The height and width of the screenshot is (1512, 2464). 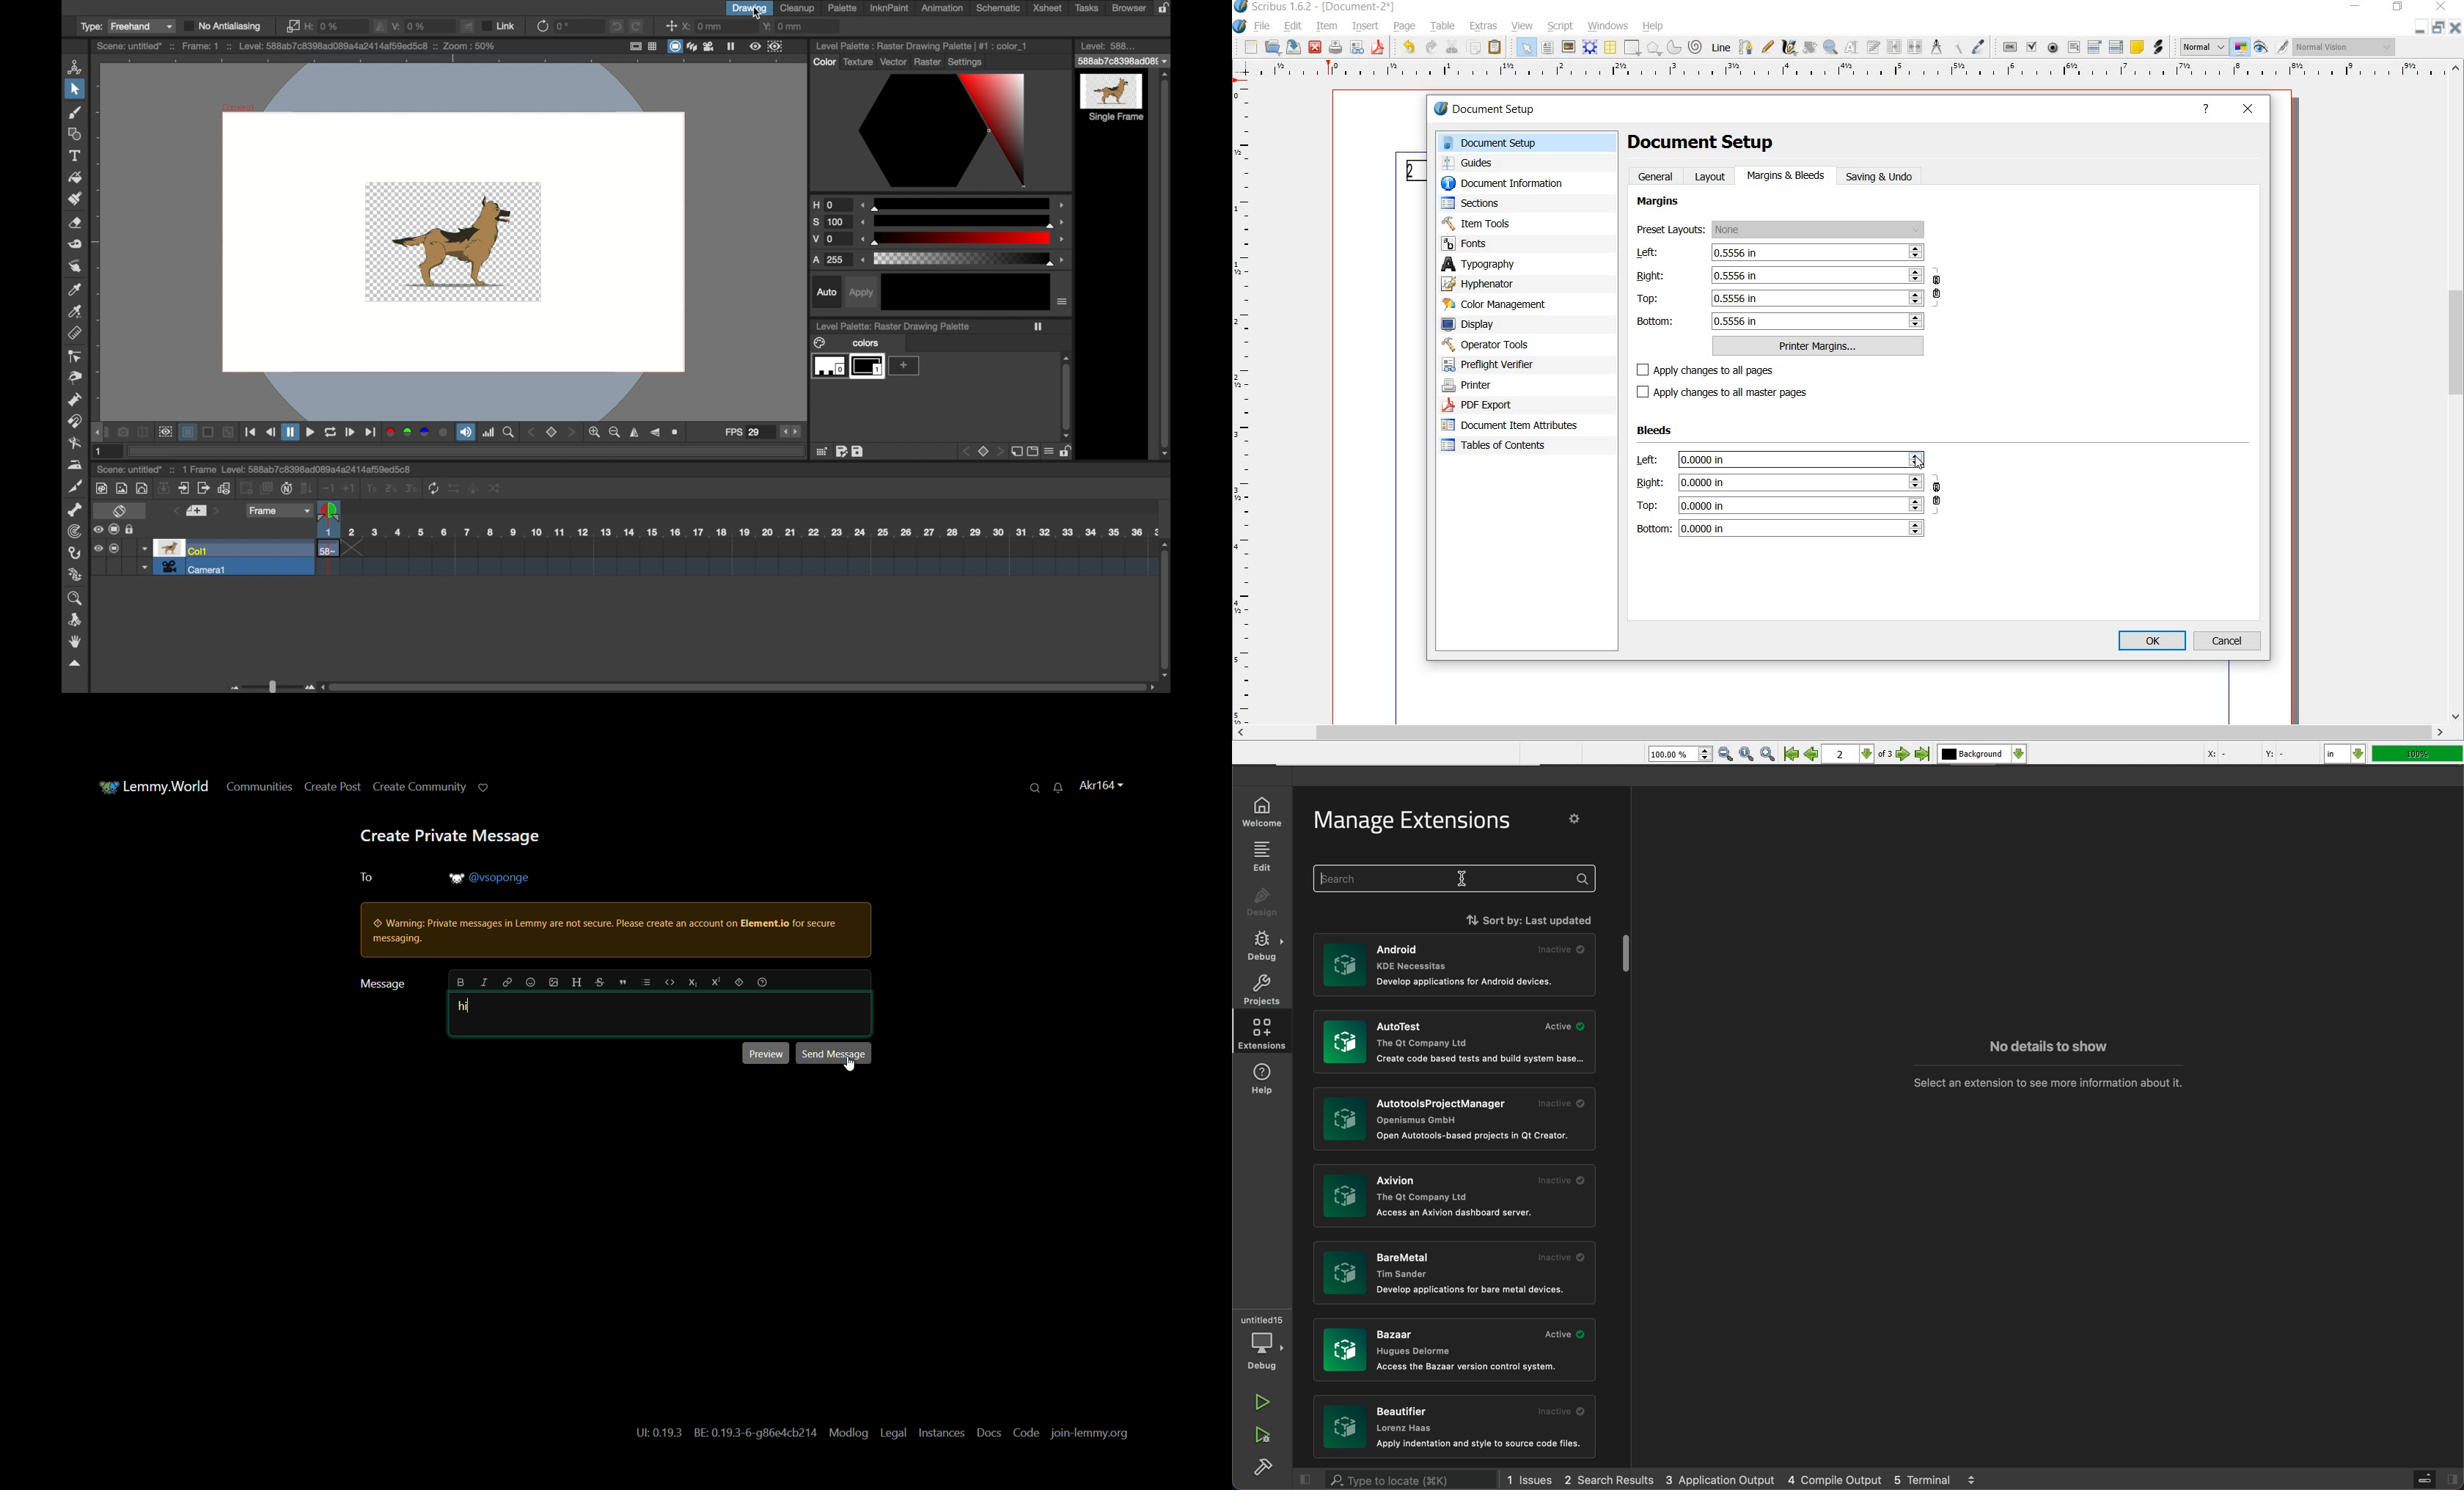 I want to click on link, so click(x=500, y=26).